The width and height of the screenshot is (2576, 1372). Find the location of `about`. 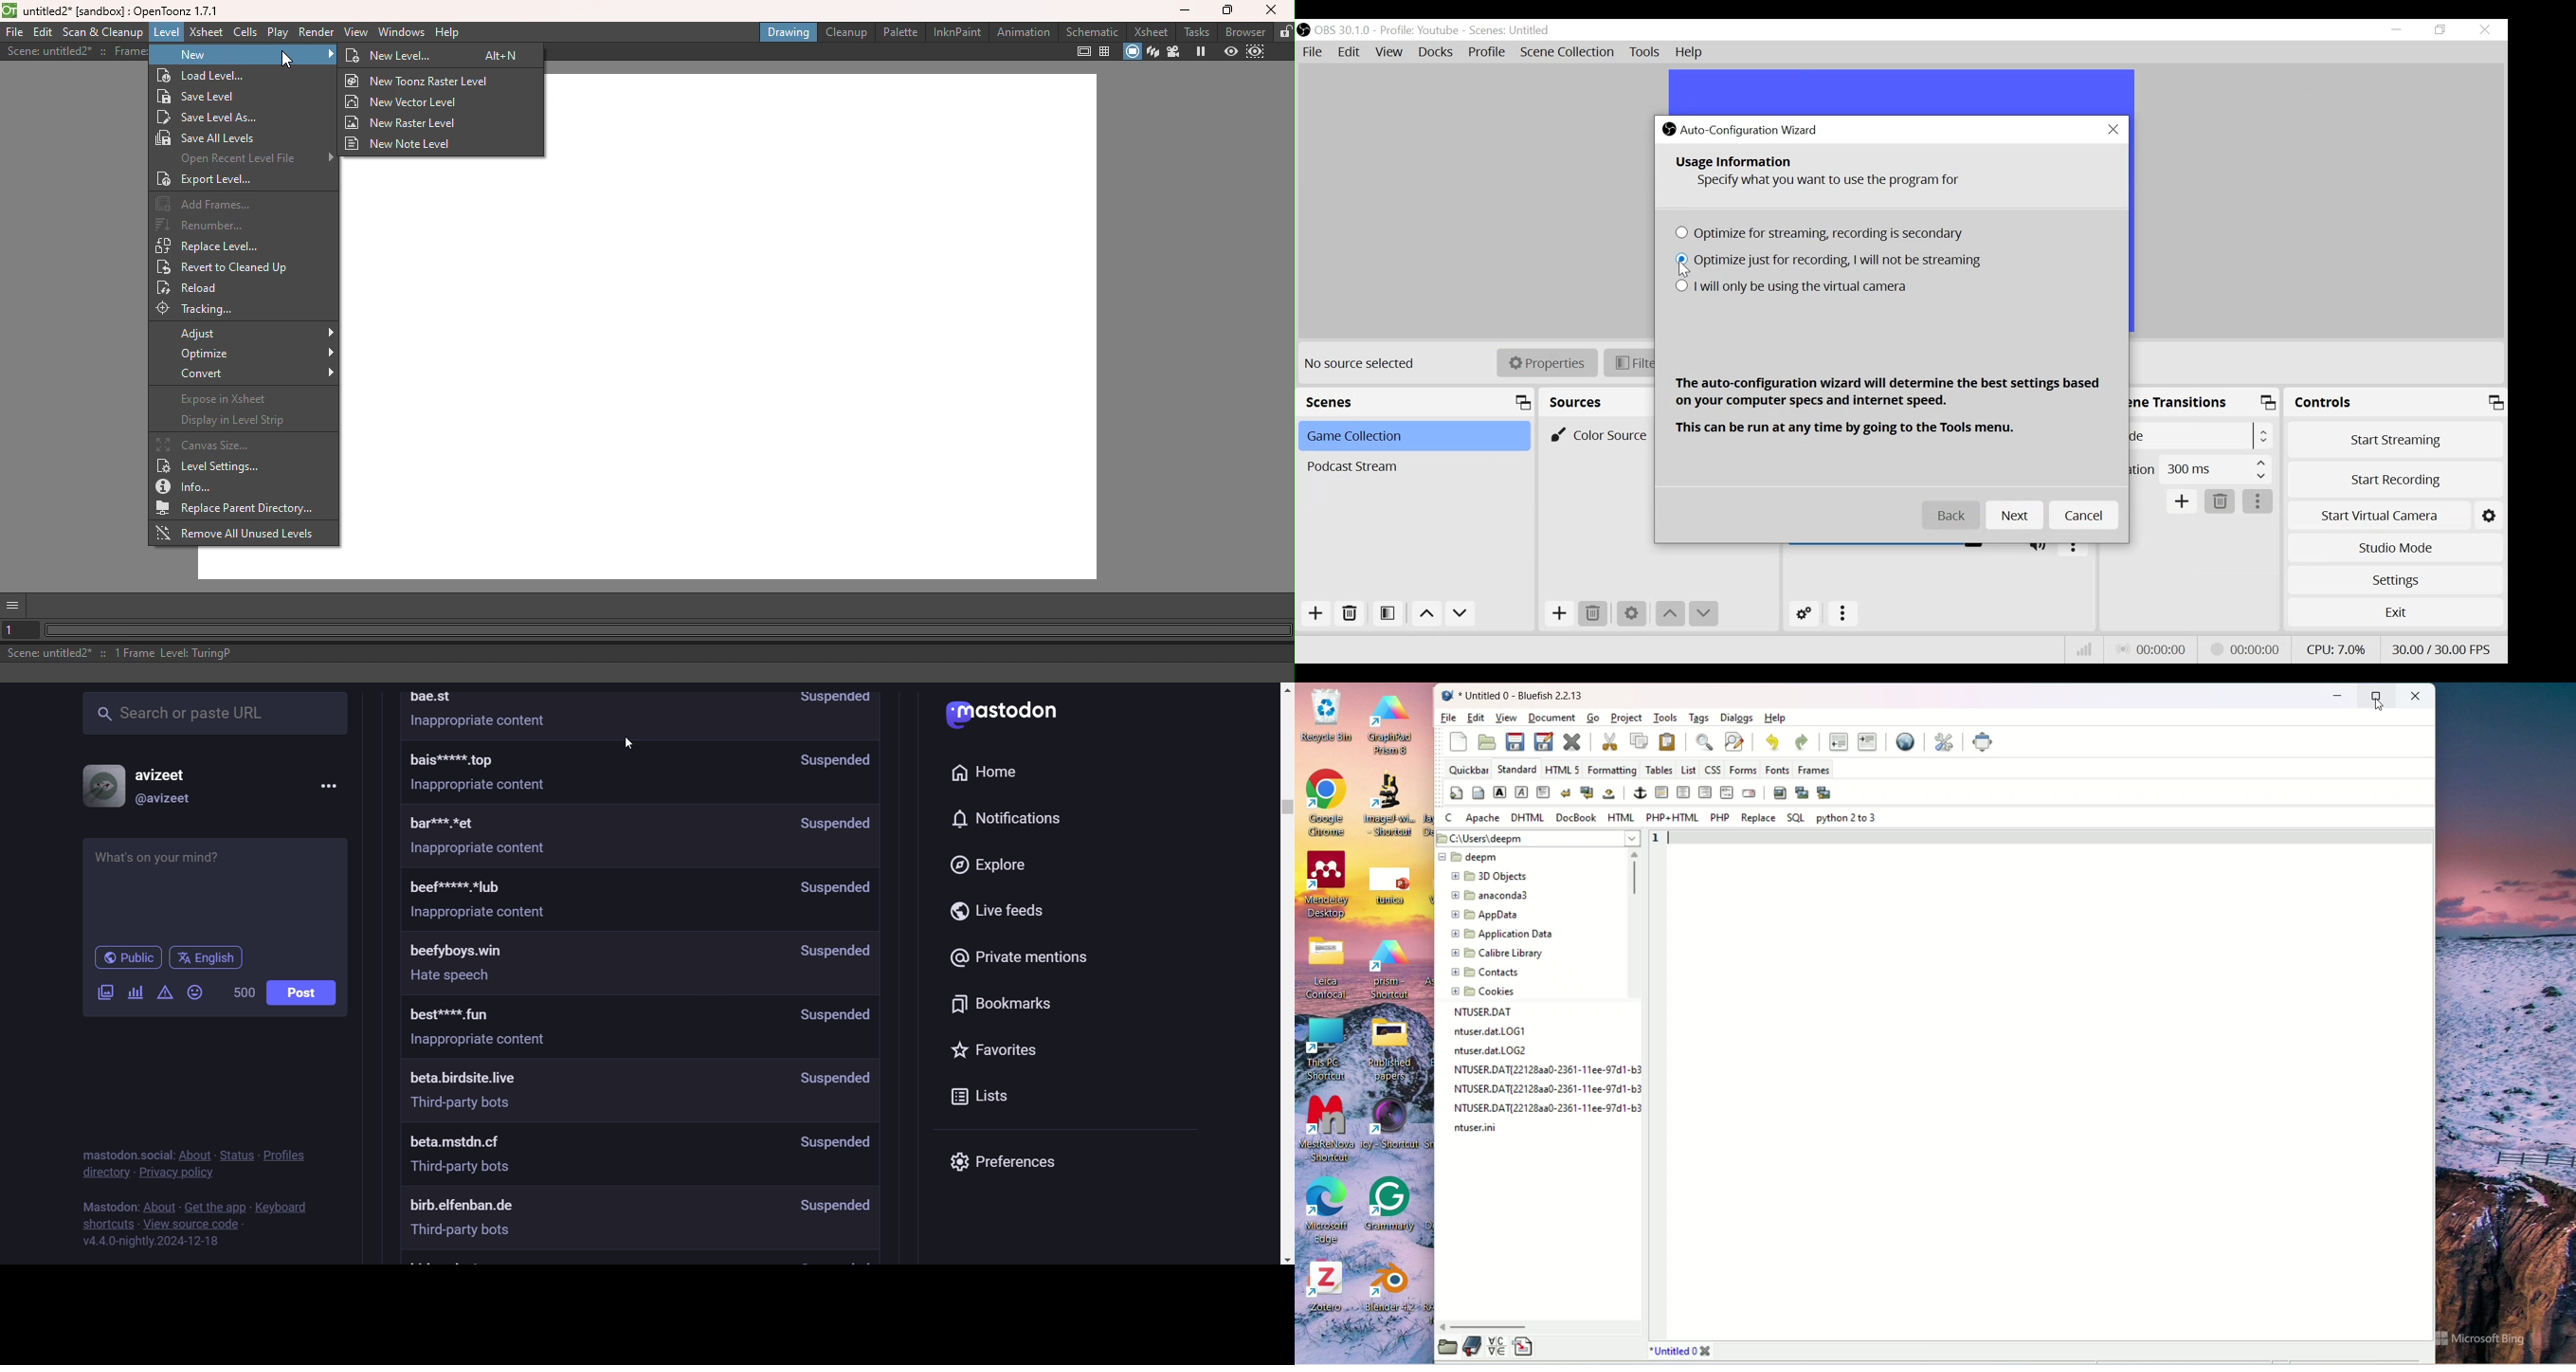

about is located at coordinates (194, 1152).